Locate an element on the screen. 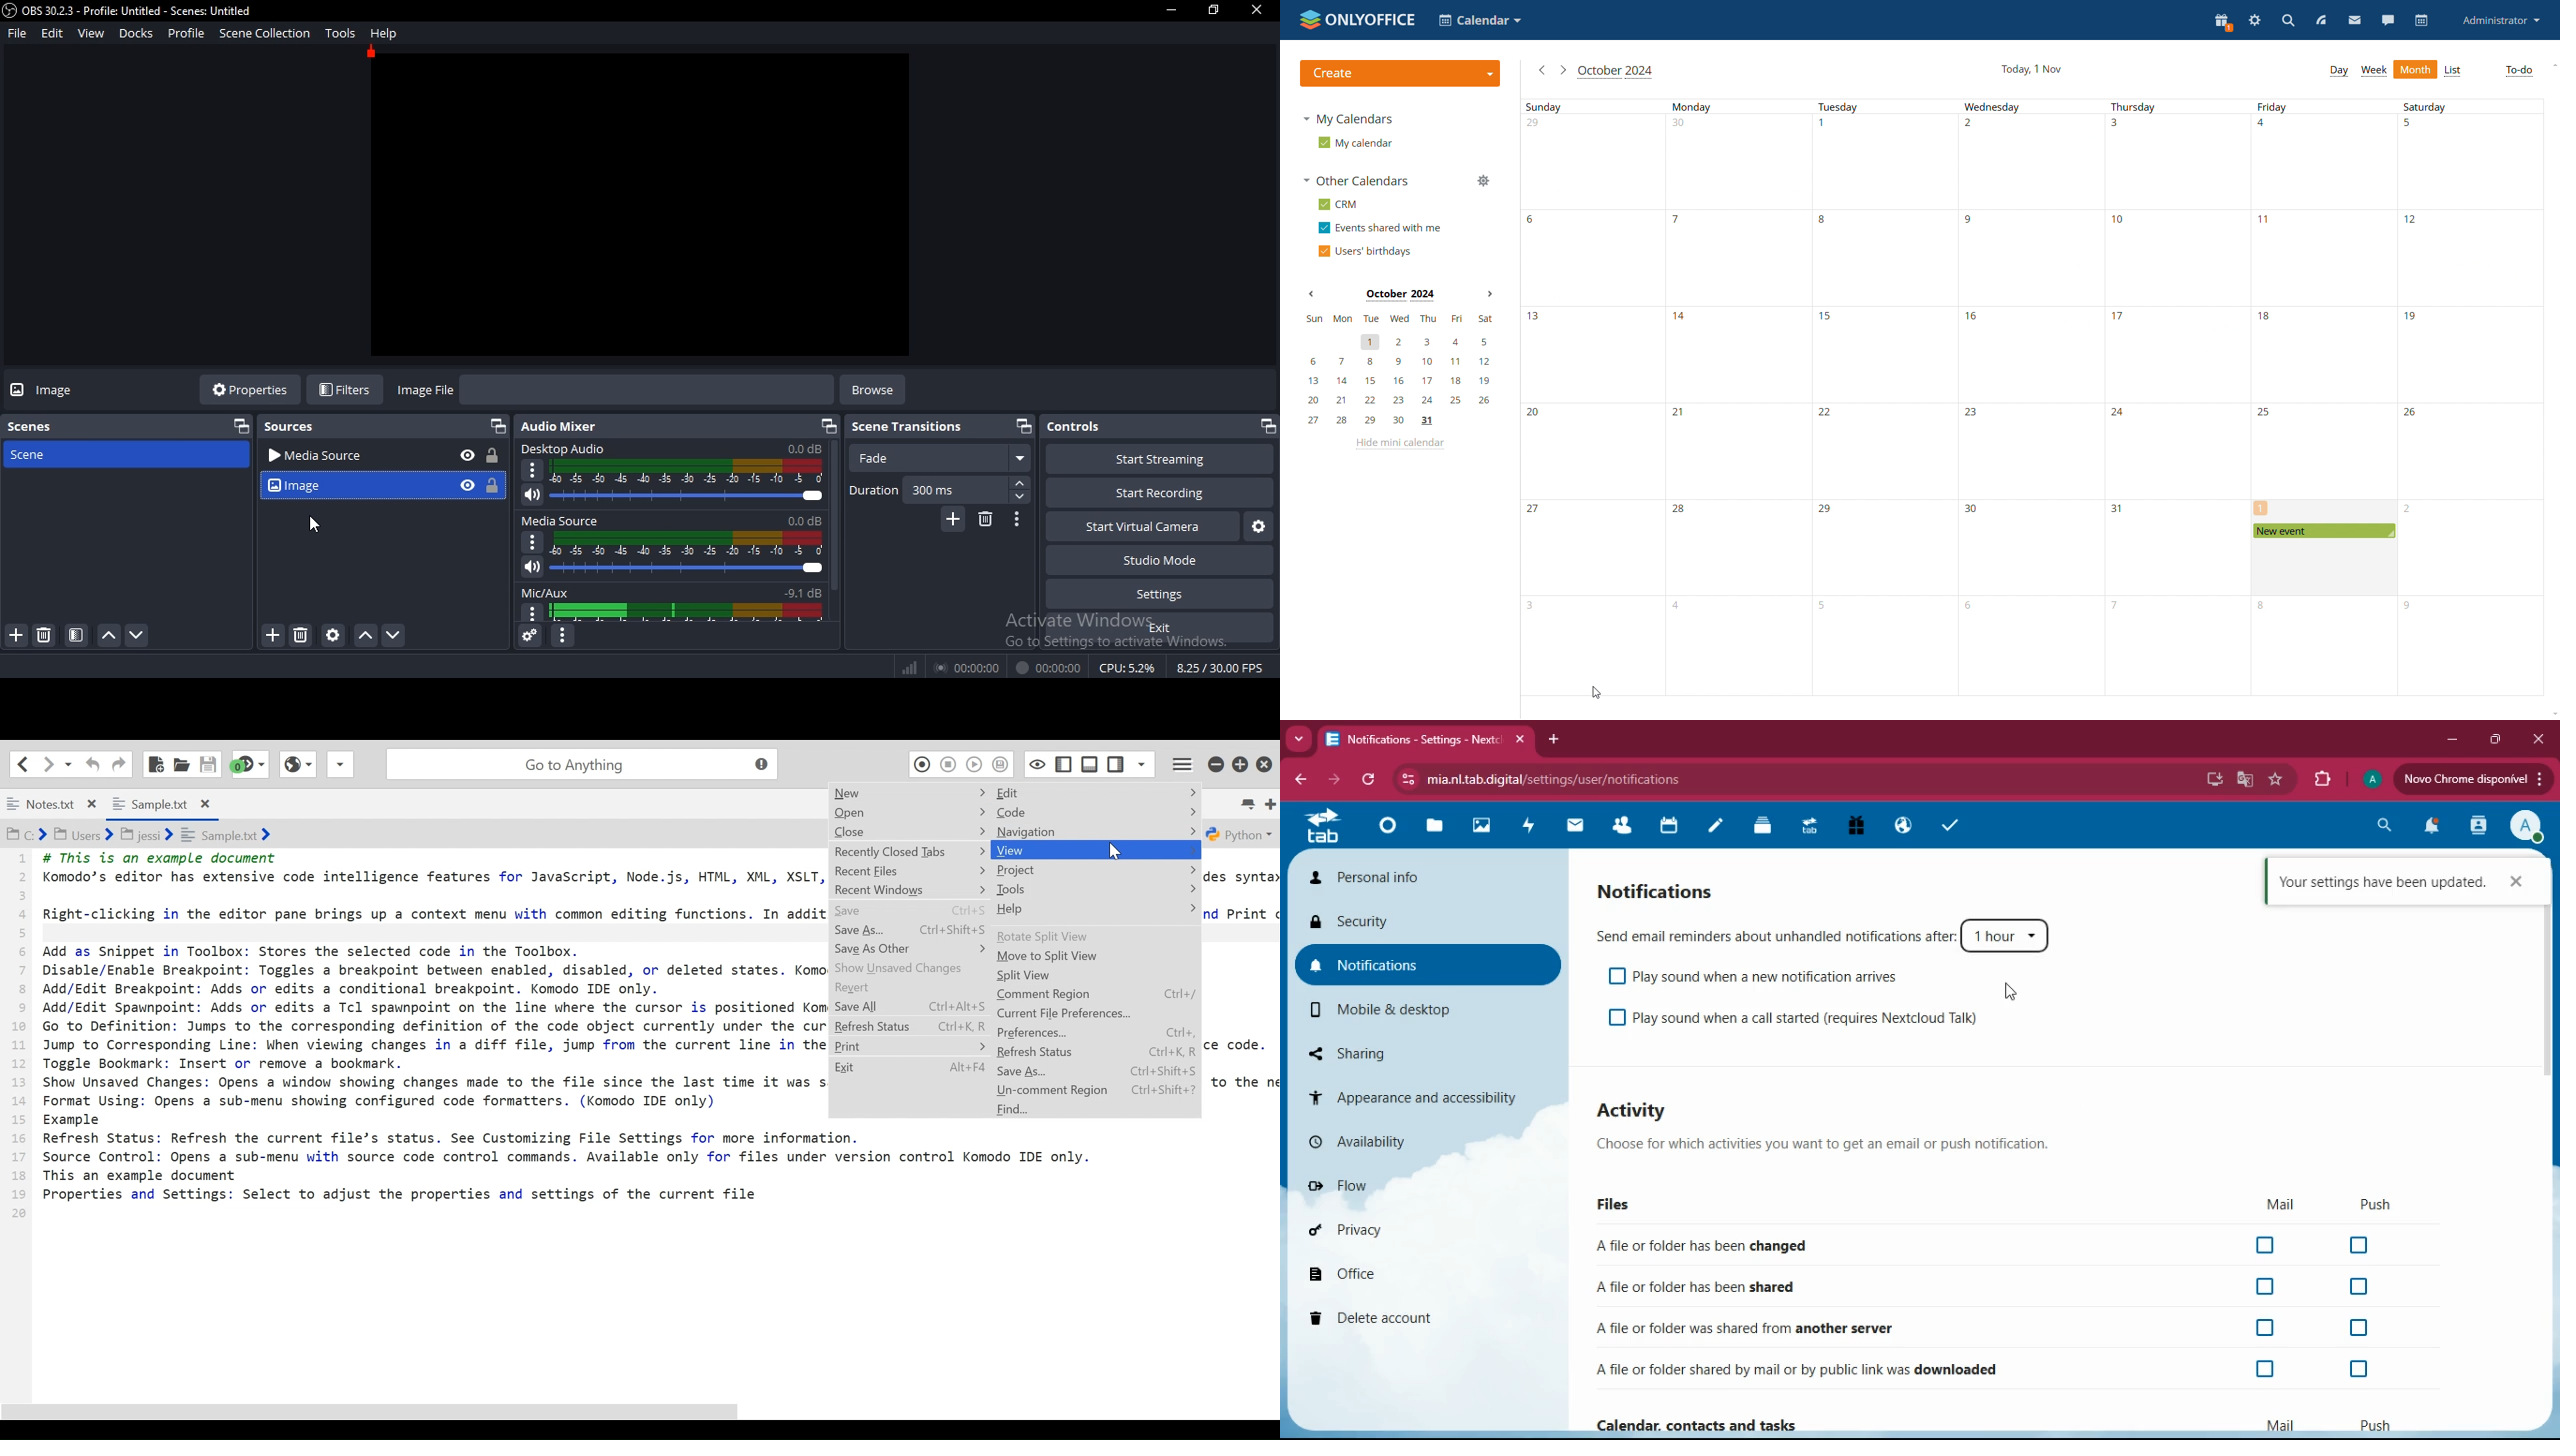  image is located at coordinates (641, 204).